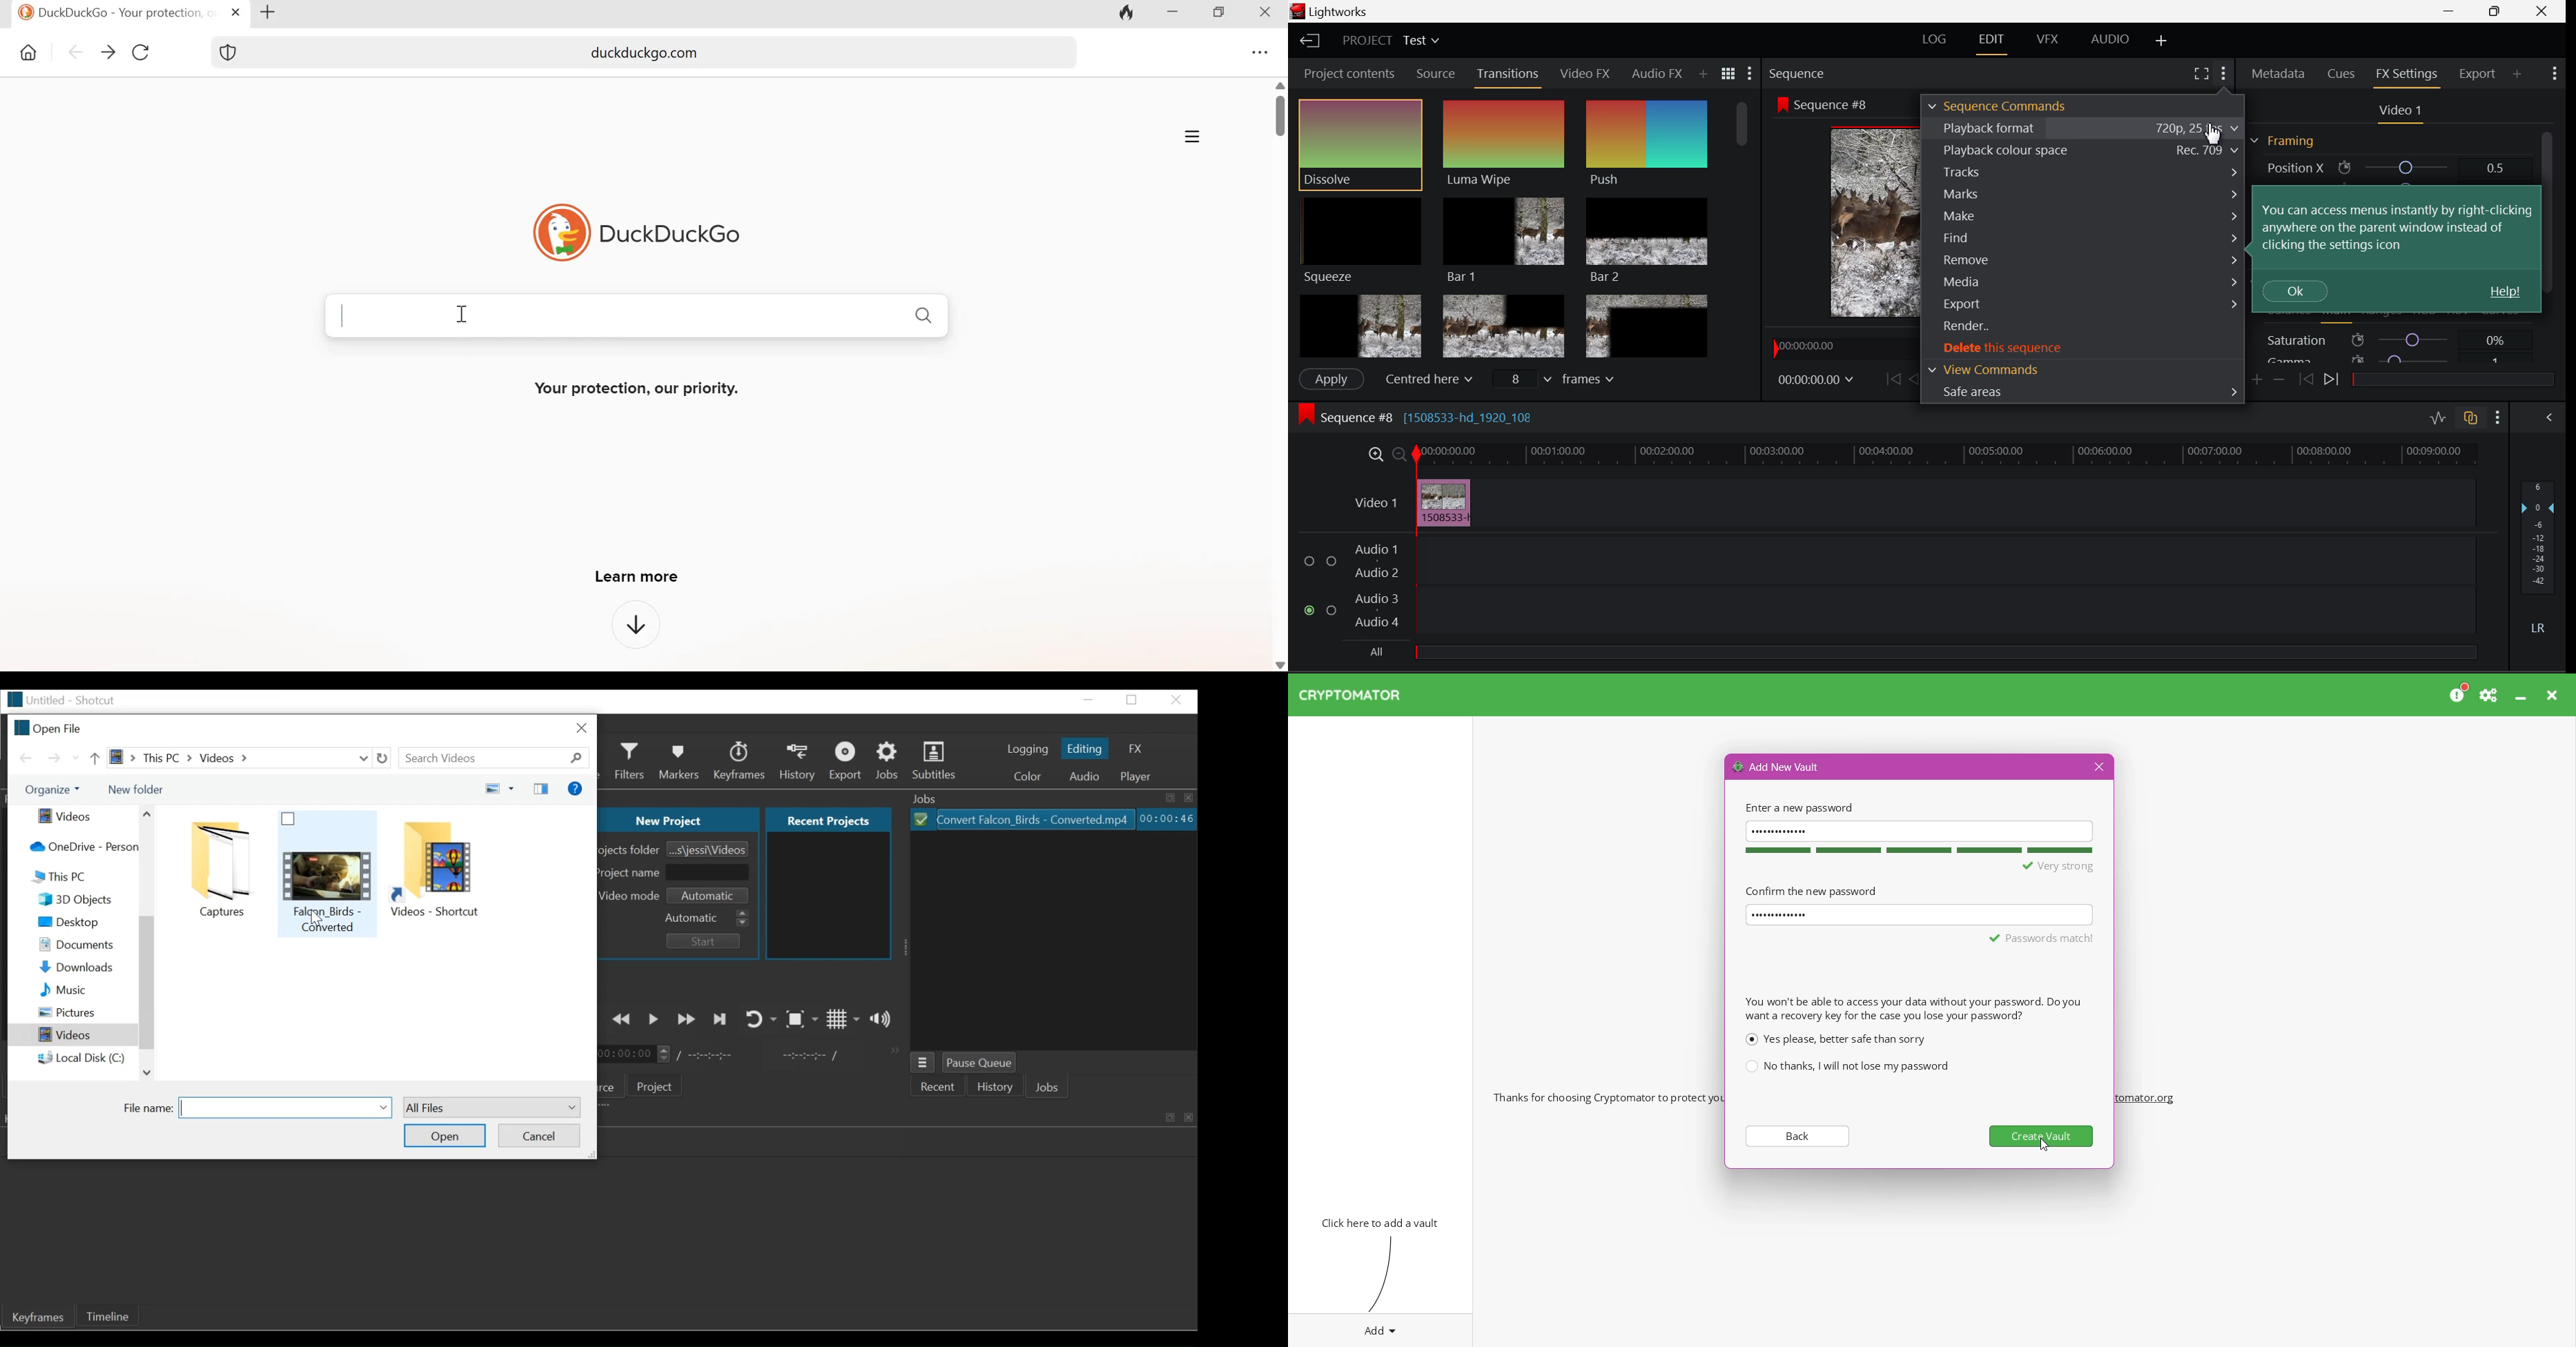  I want to click on To start, so click(1891, 379).